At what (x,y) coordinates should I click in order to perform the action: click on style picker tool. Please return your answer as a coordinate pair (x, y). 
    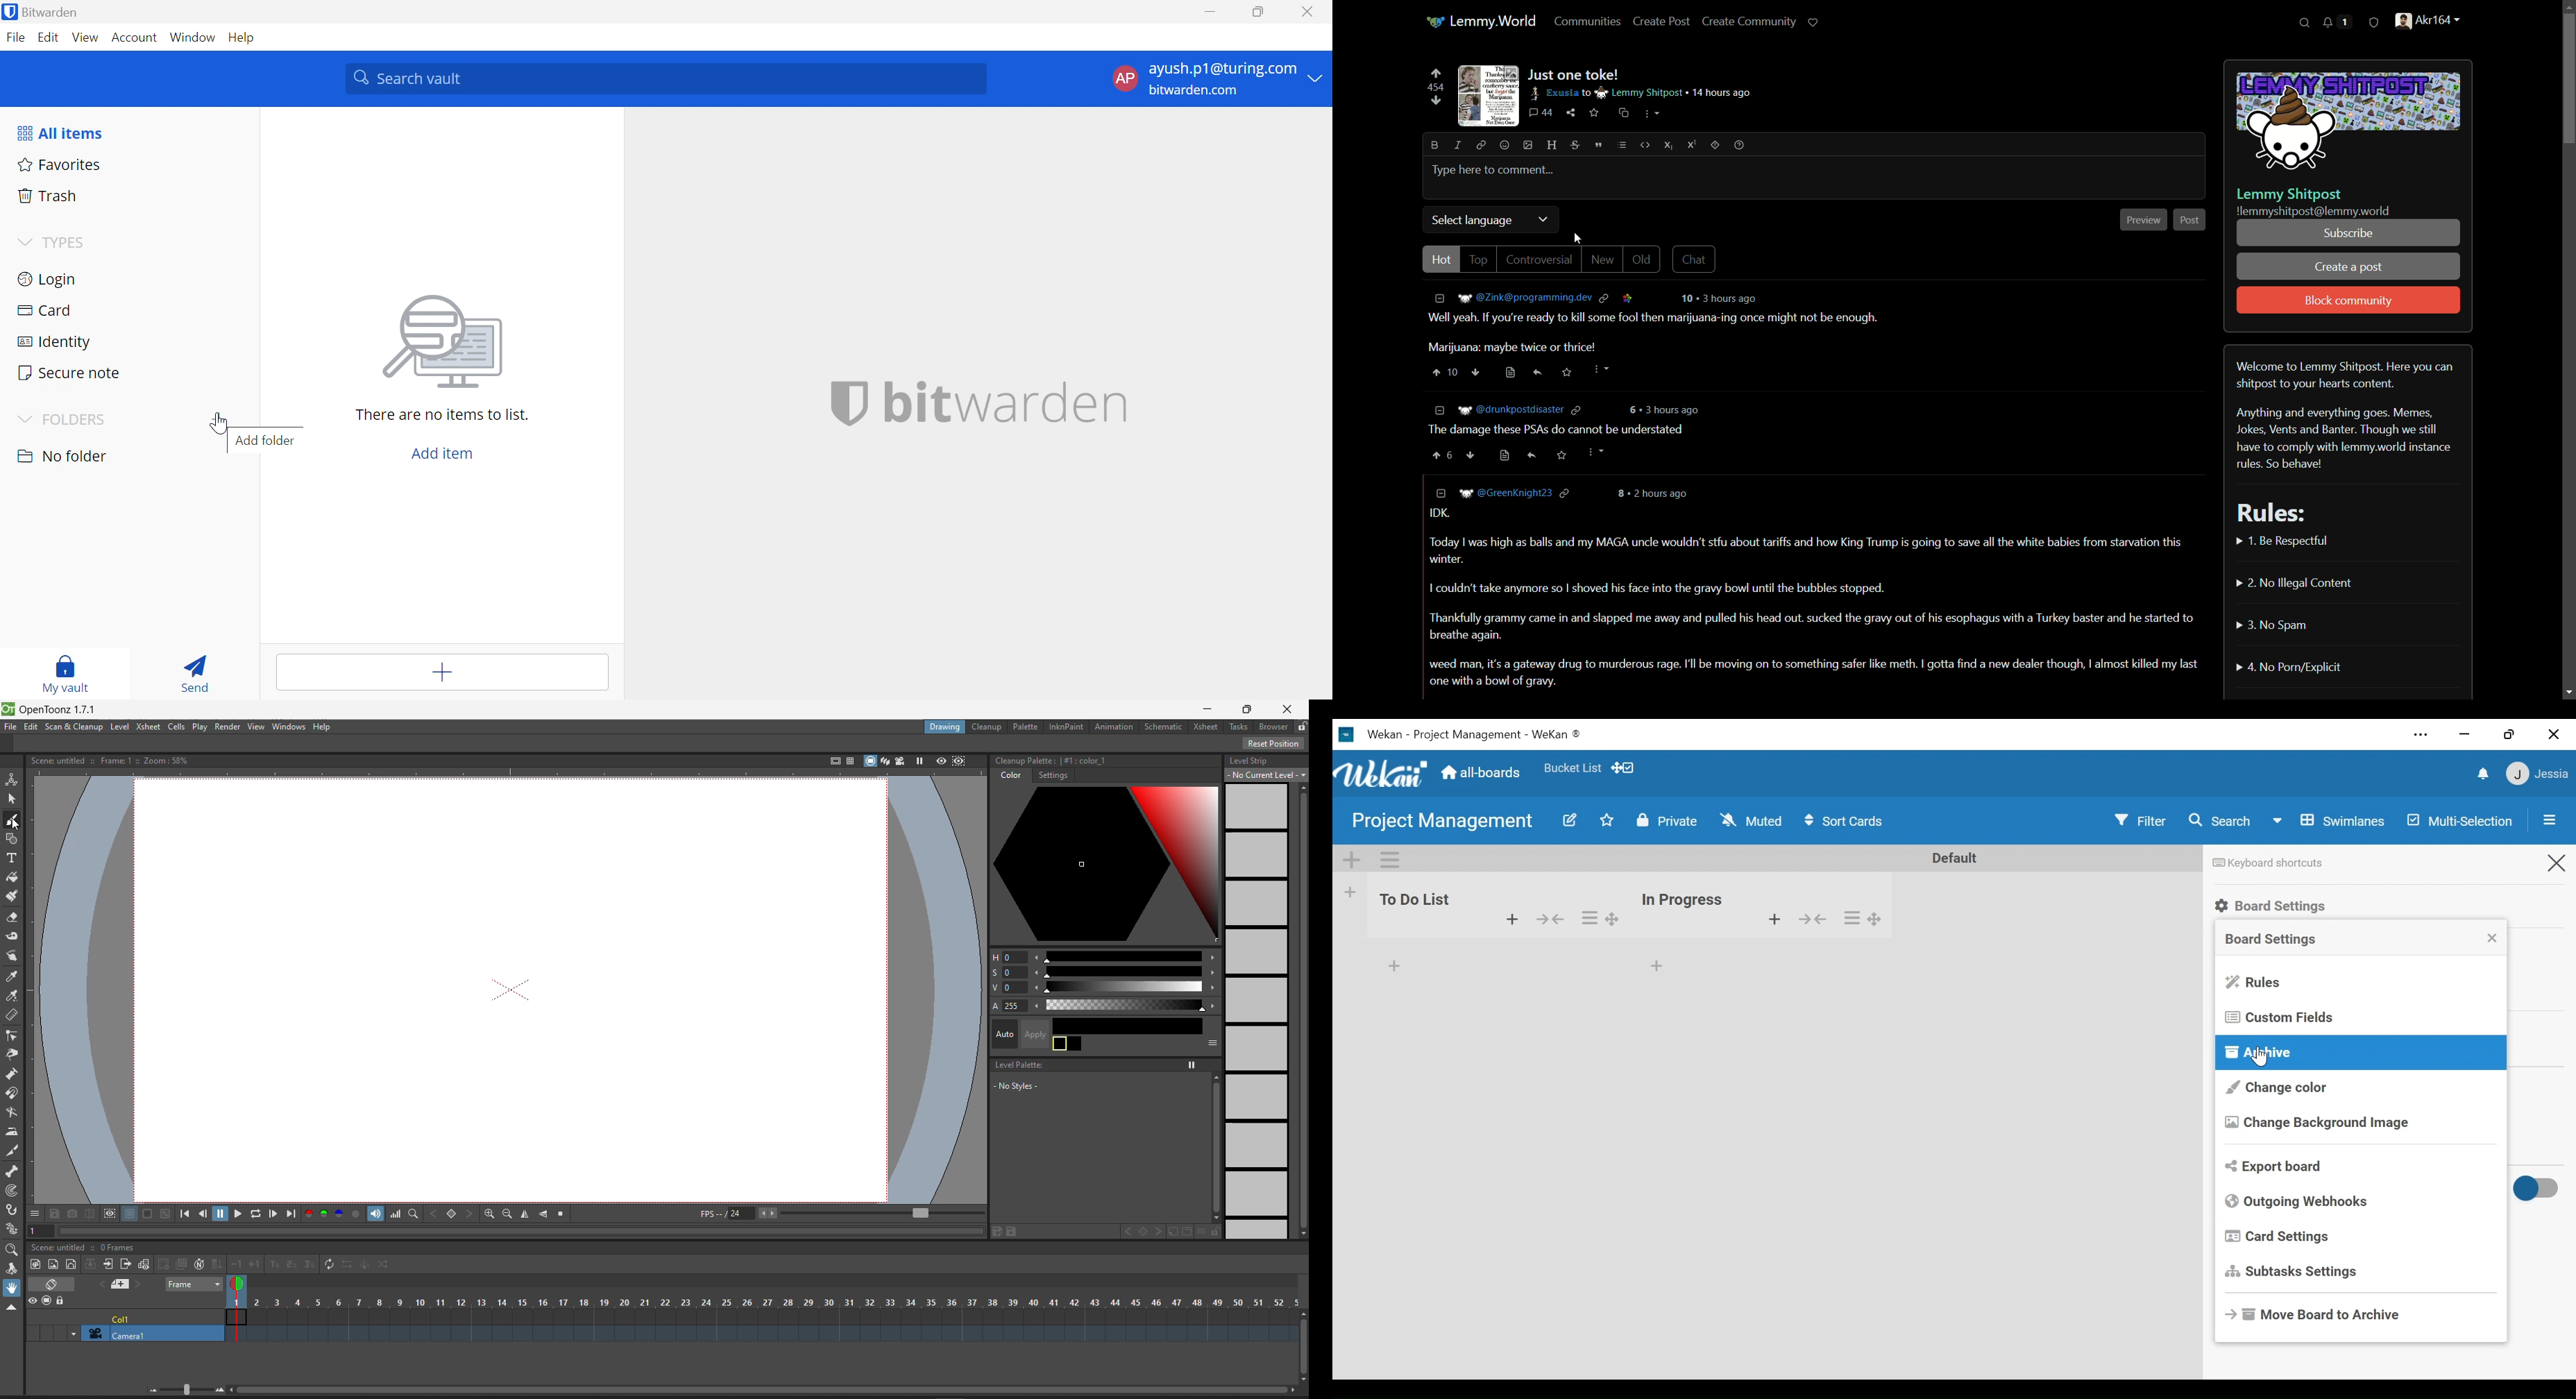
    Looking at the image, I should click on (14, 978).